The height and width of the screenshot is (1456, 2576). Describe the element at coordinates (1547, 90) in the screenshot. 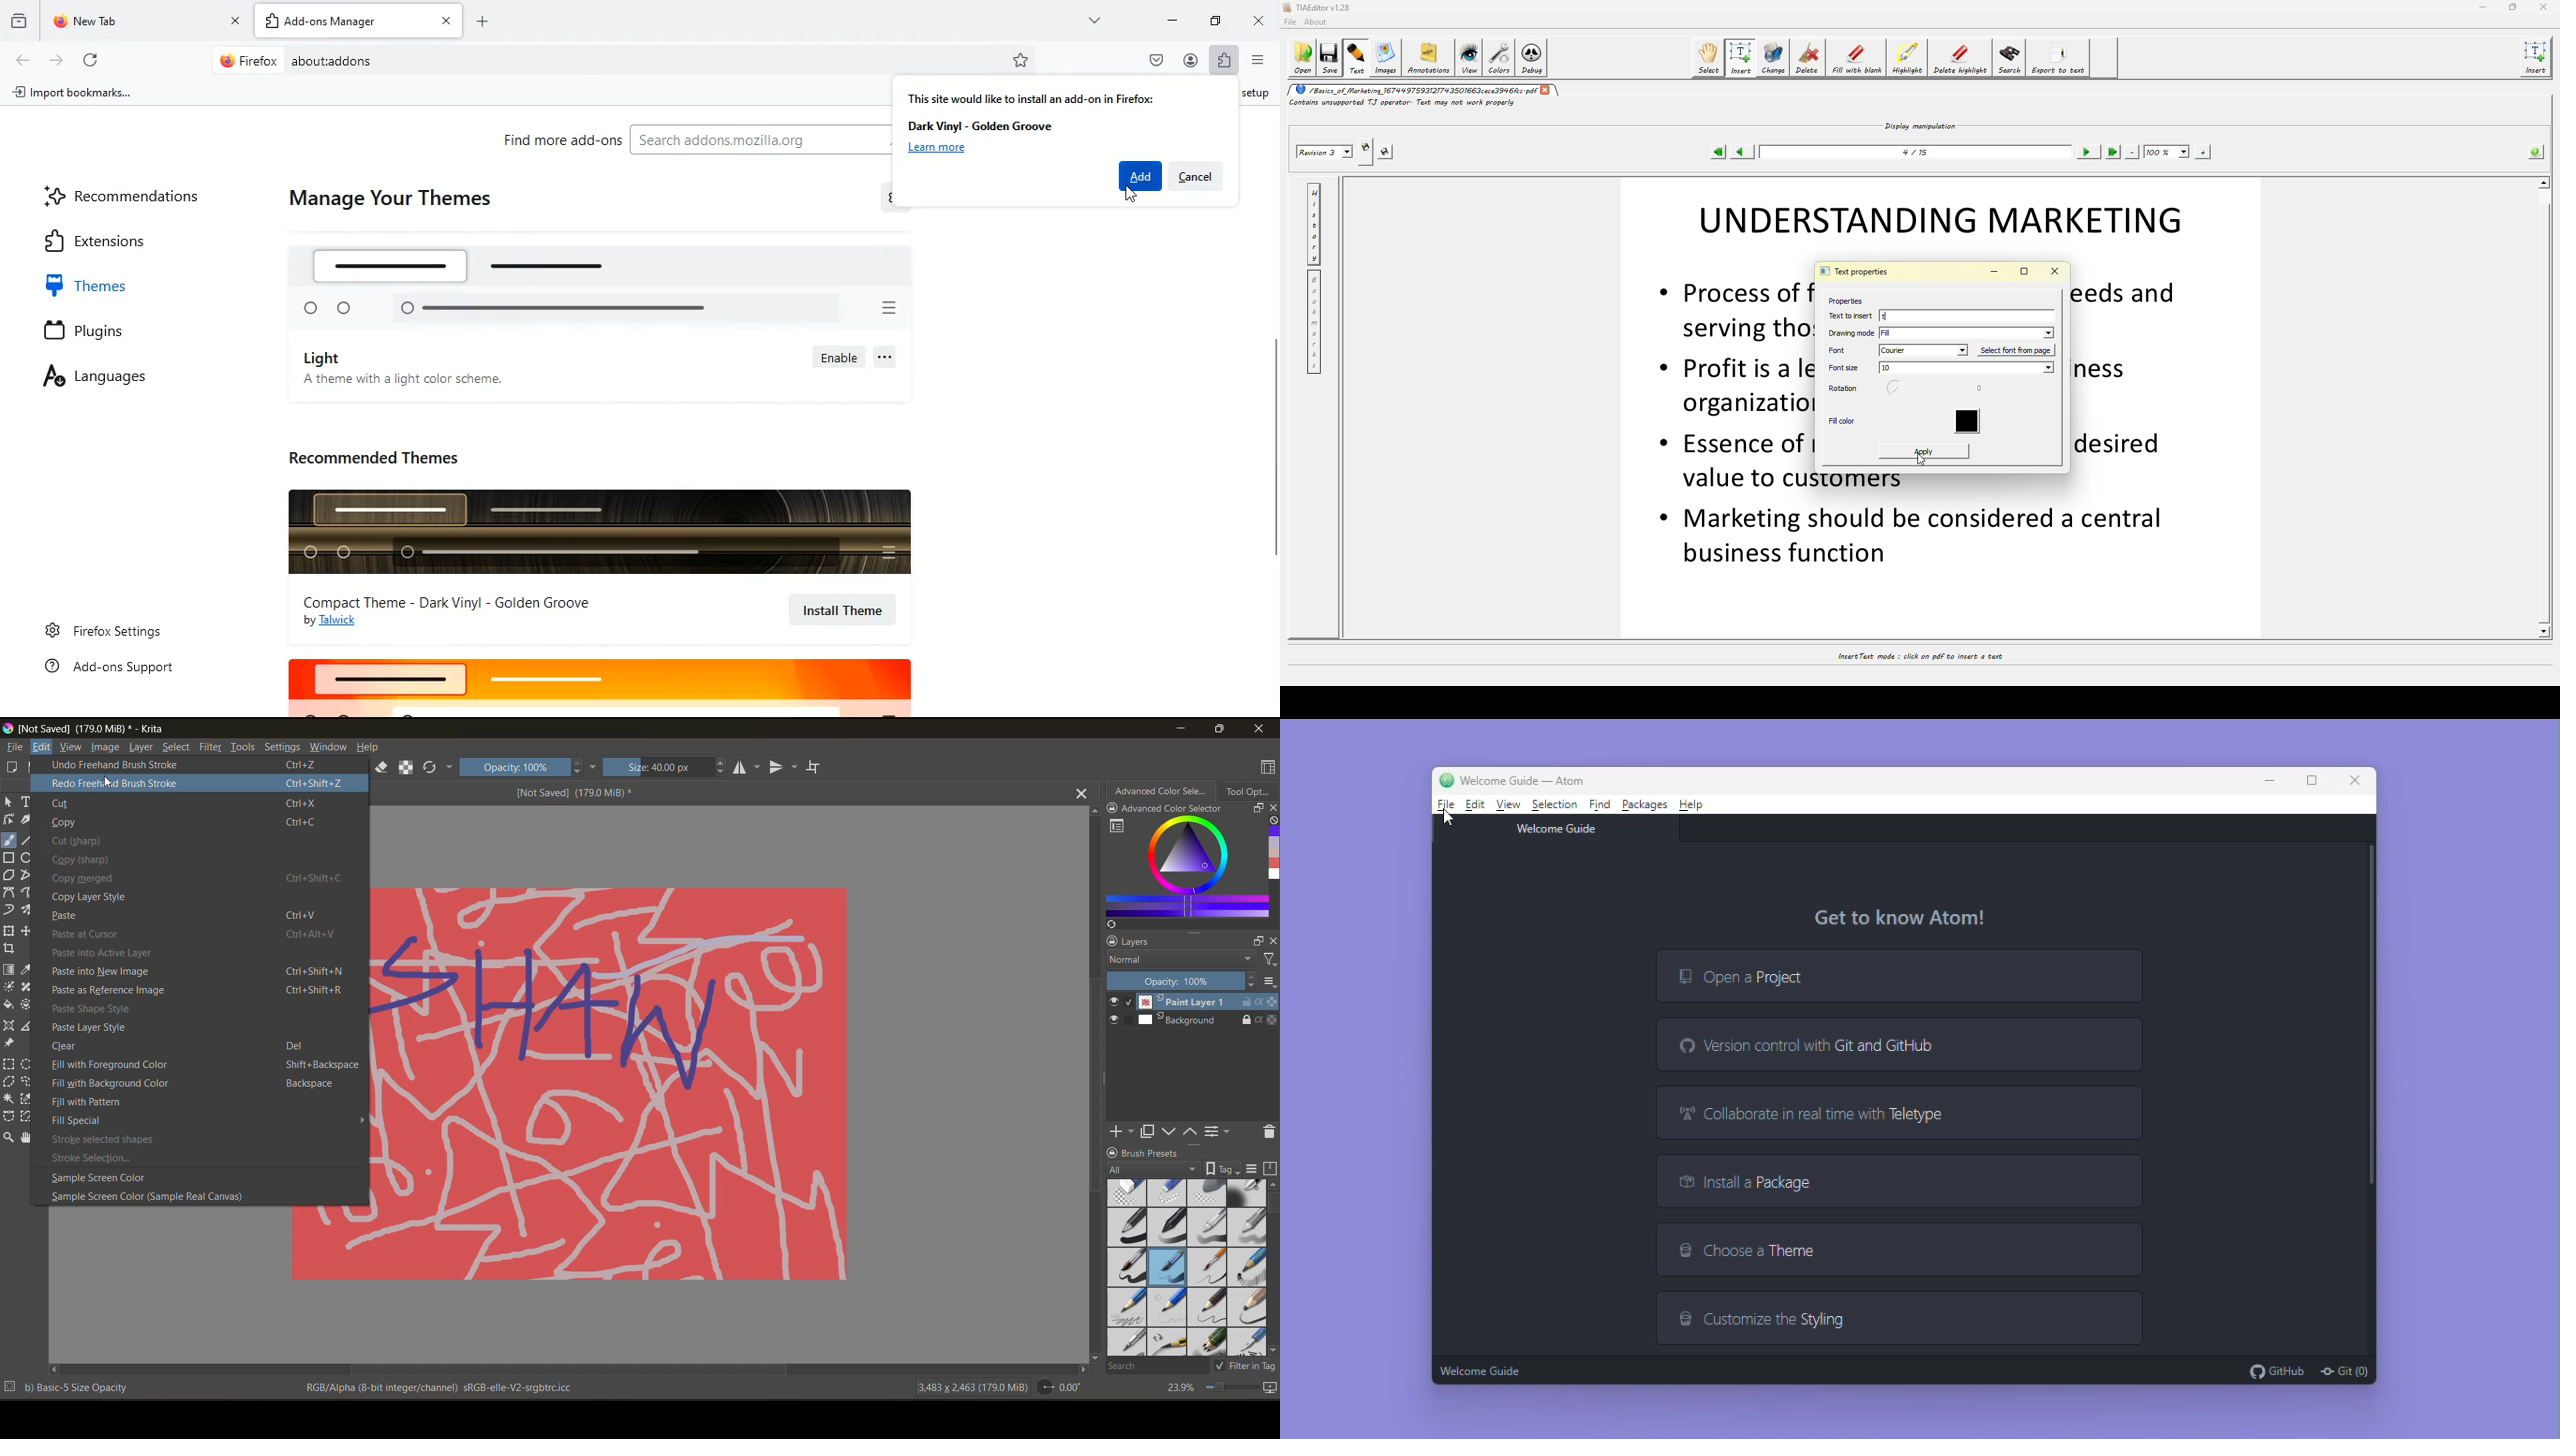

I see `close` at that location.